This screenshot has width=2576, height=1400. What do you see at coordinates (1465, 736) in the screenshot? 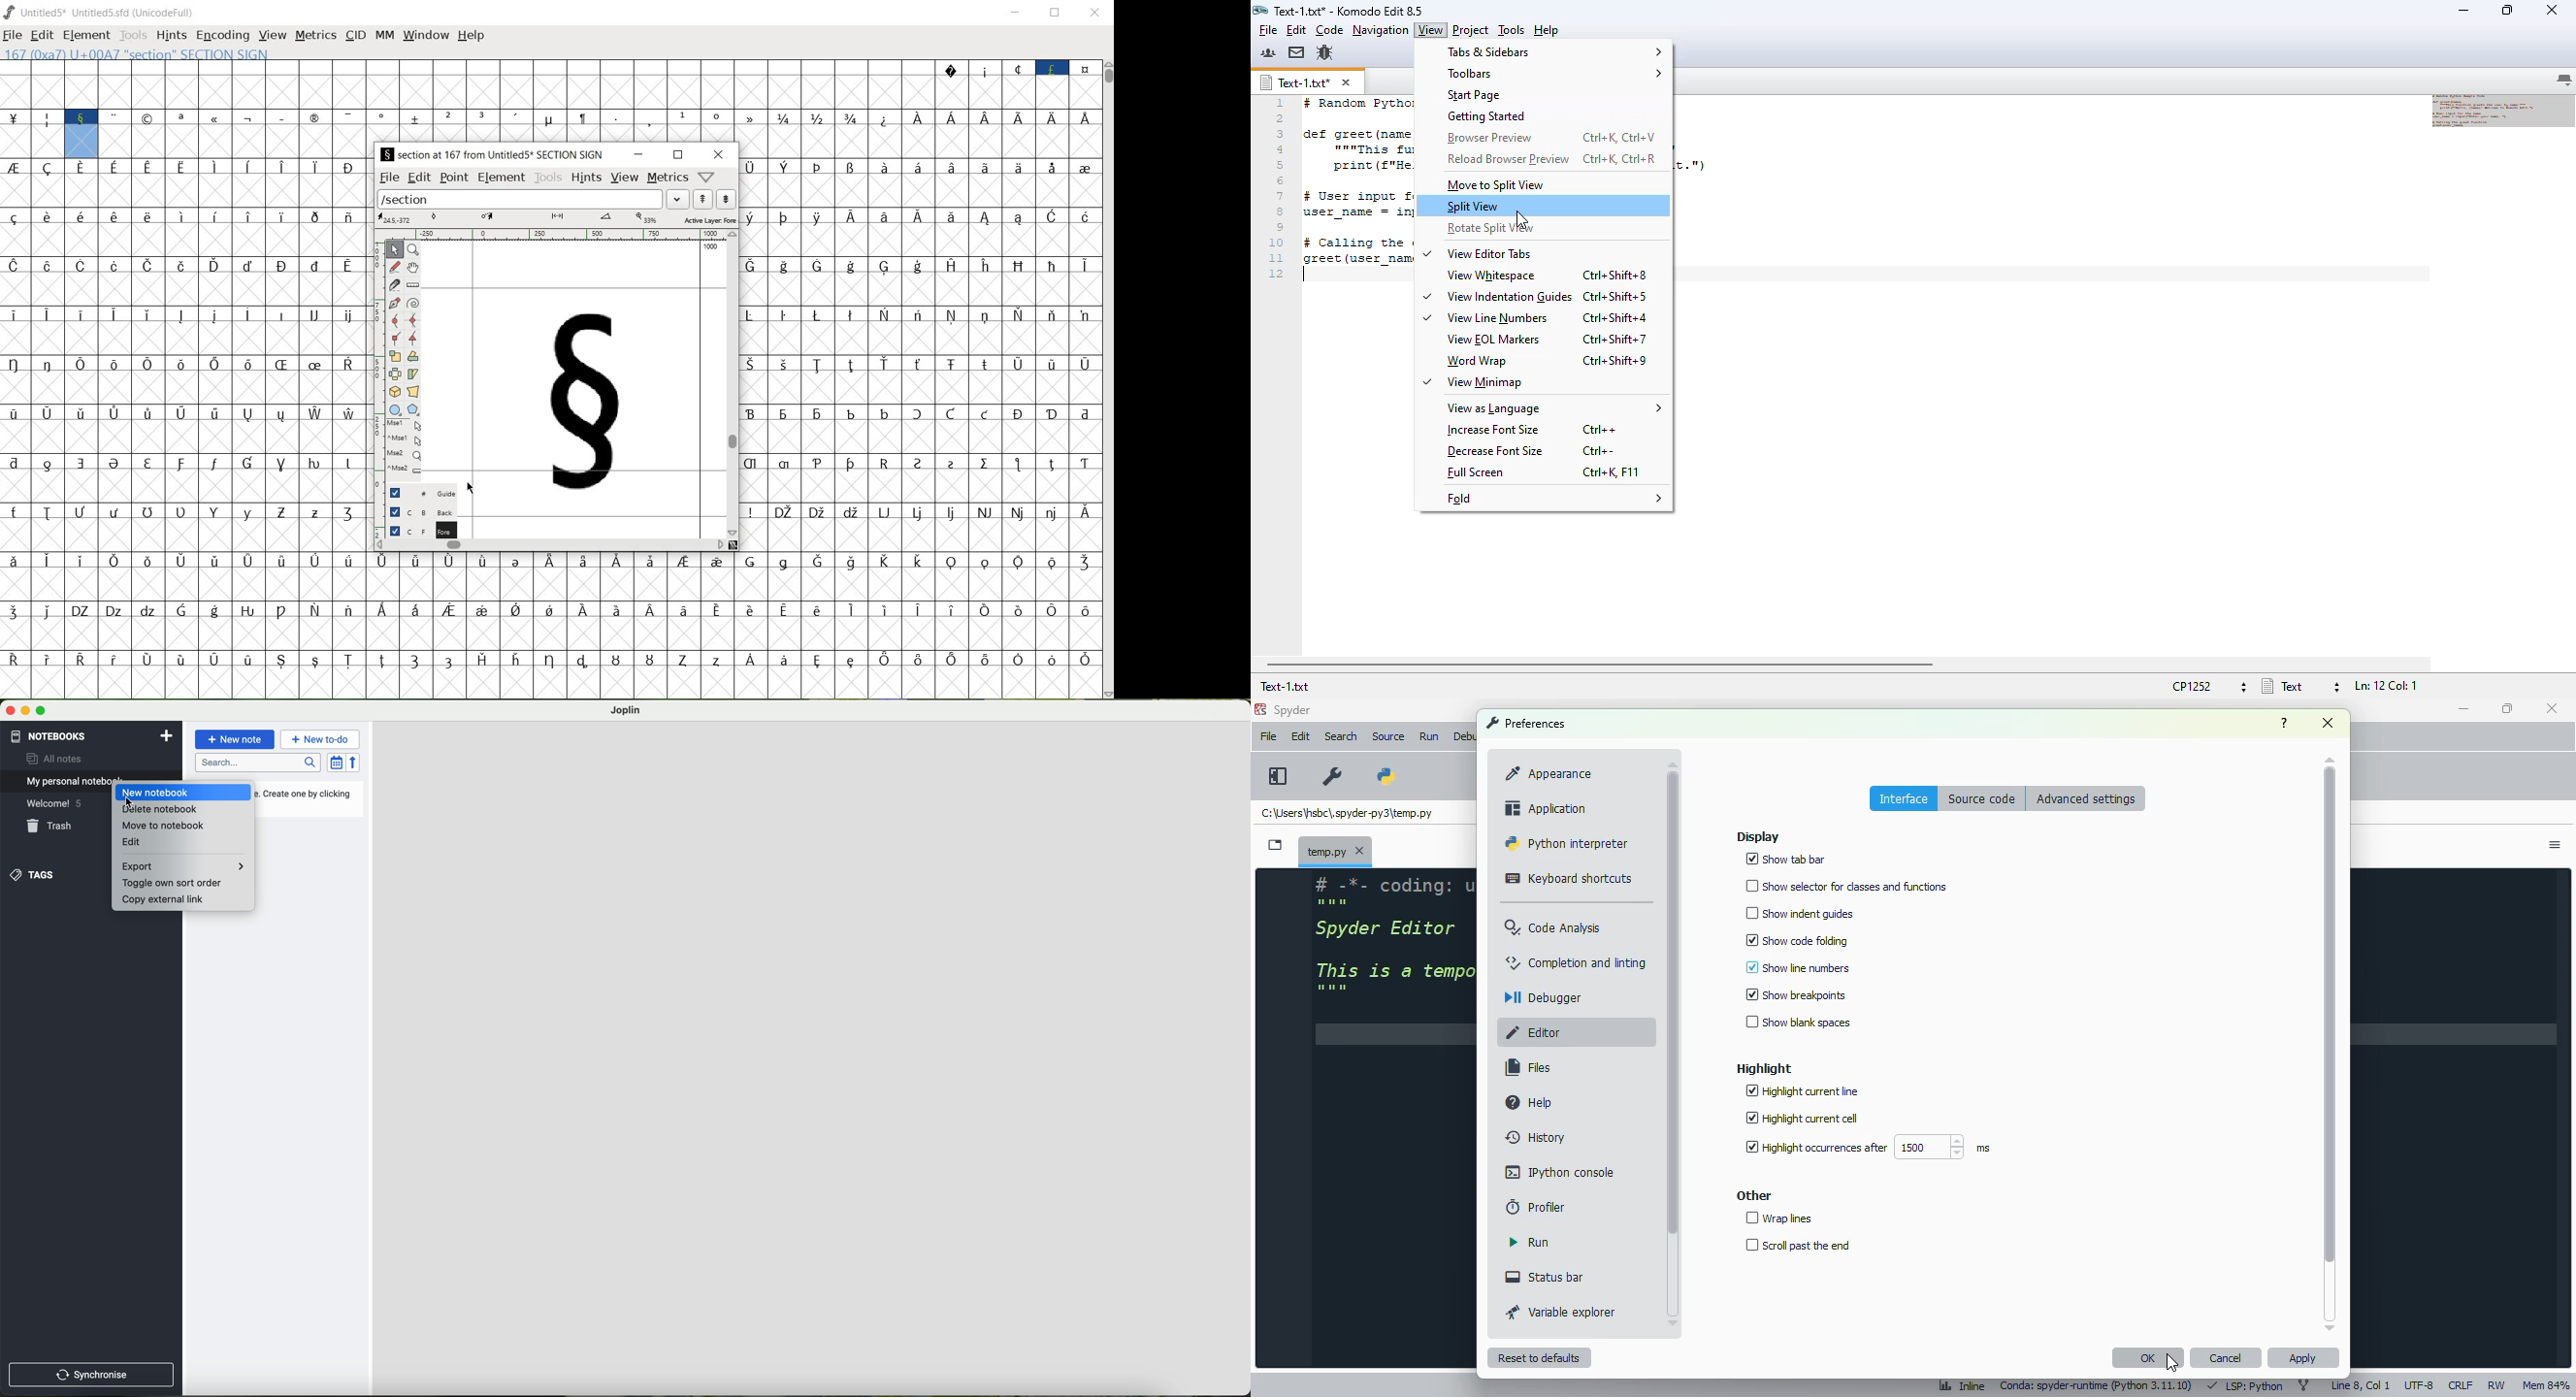
I see `debug` at bounding box center [1465, 736].